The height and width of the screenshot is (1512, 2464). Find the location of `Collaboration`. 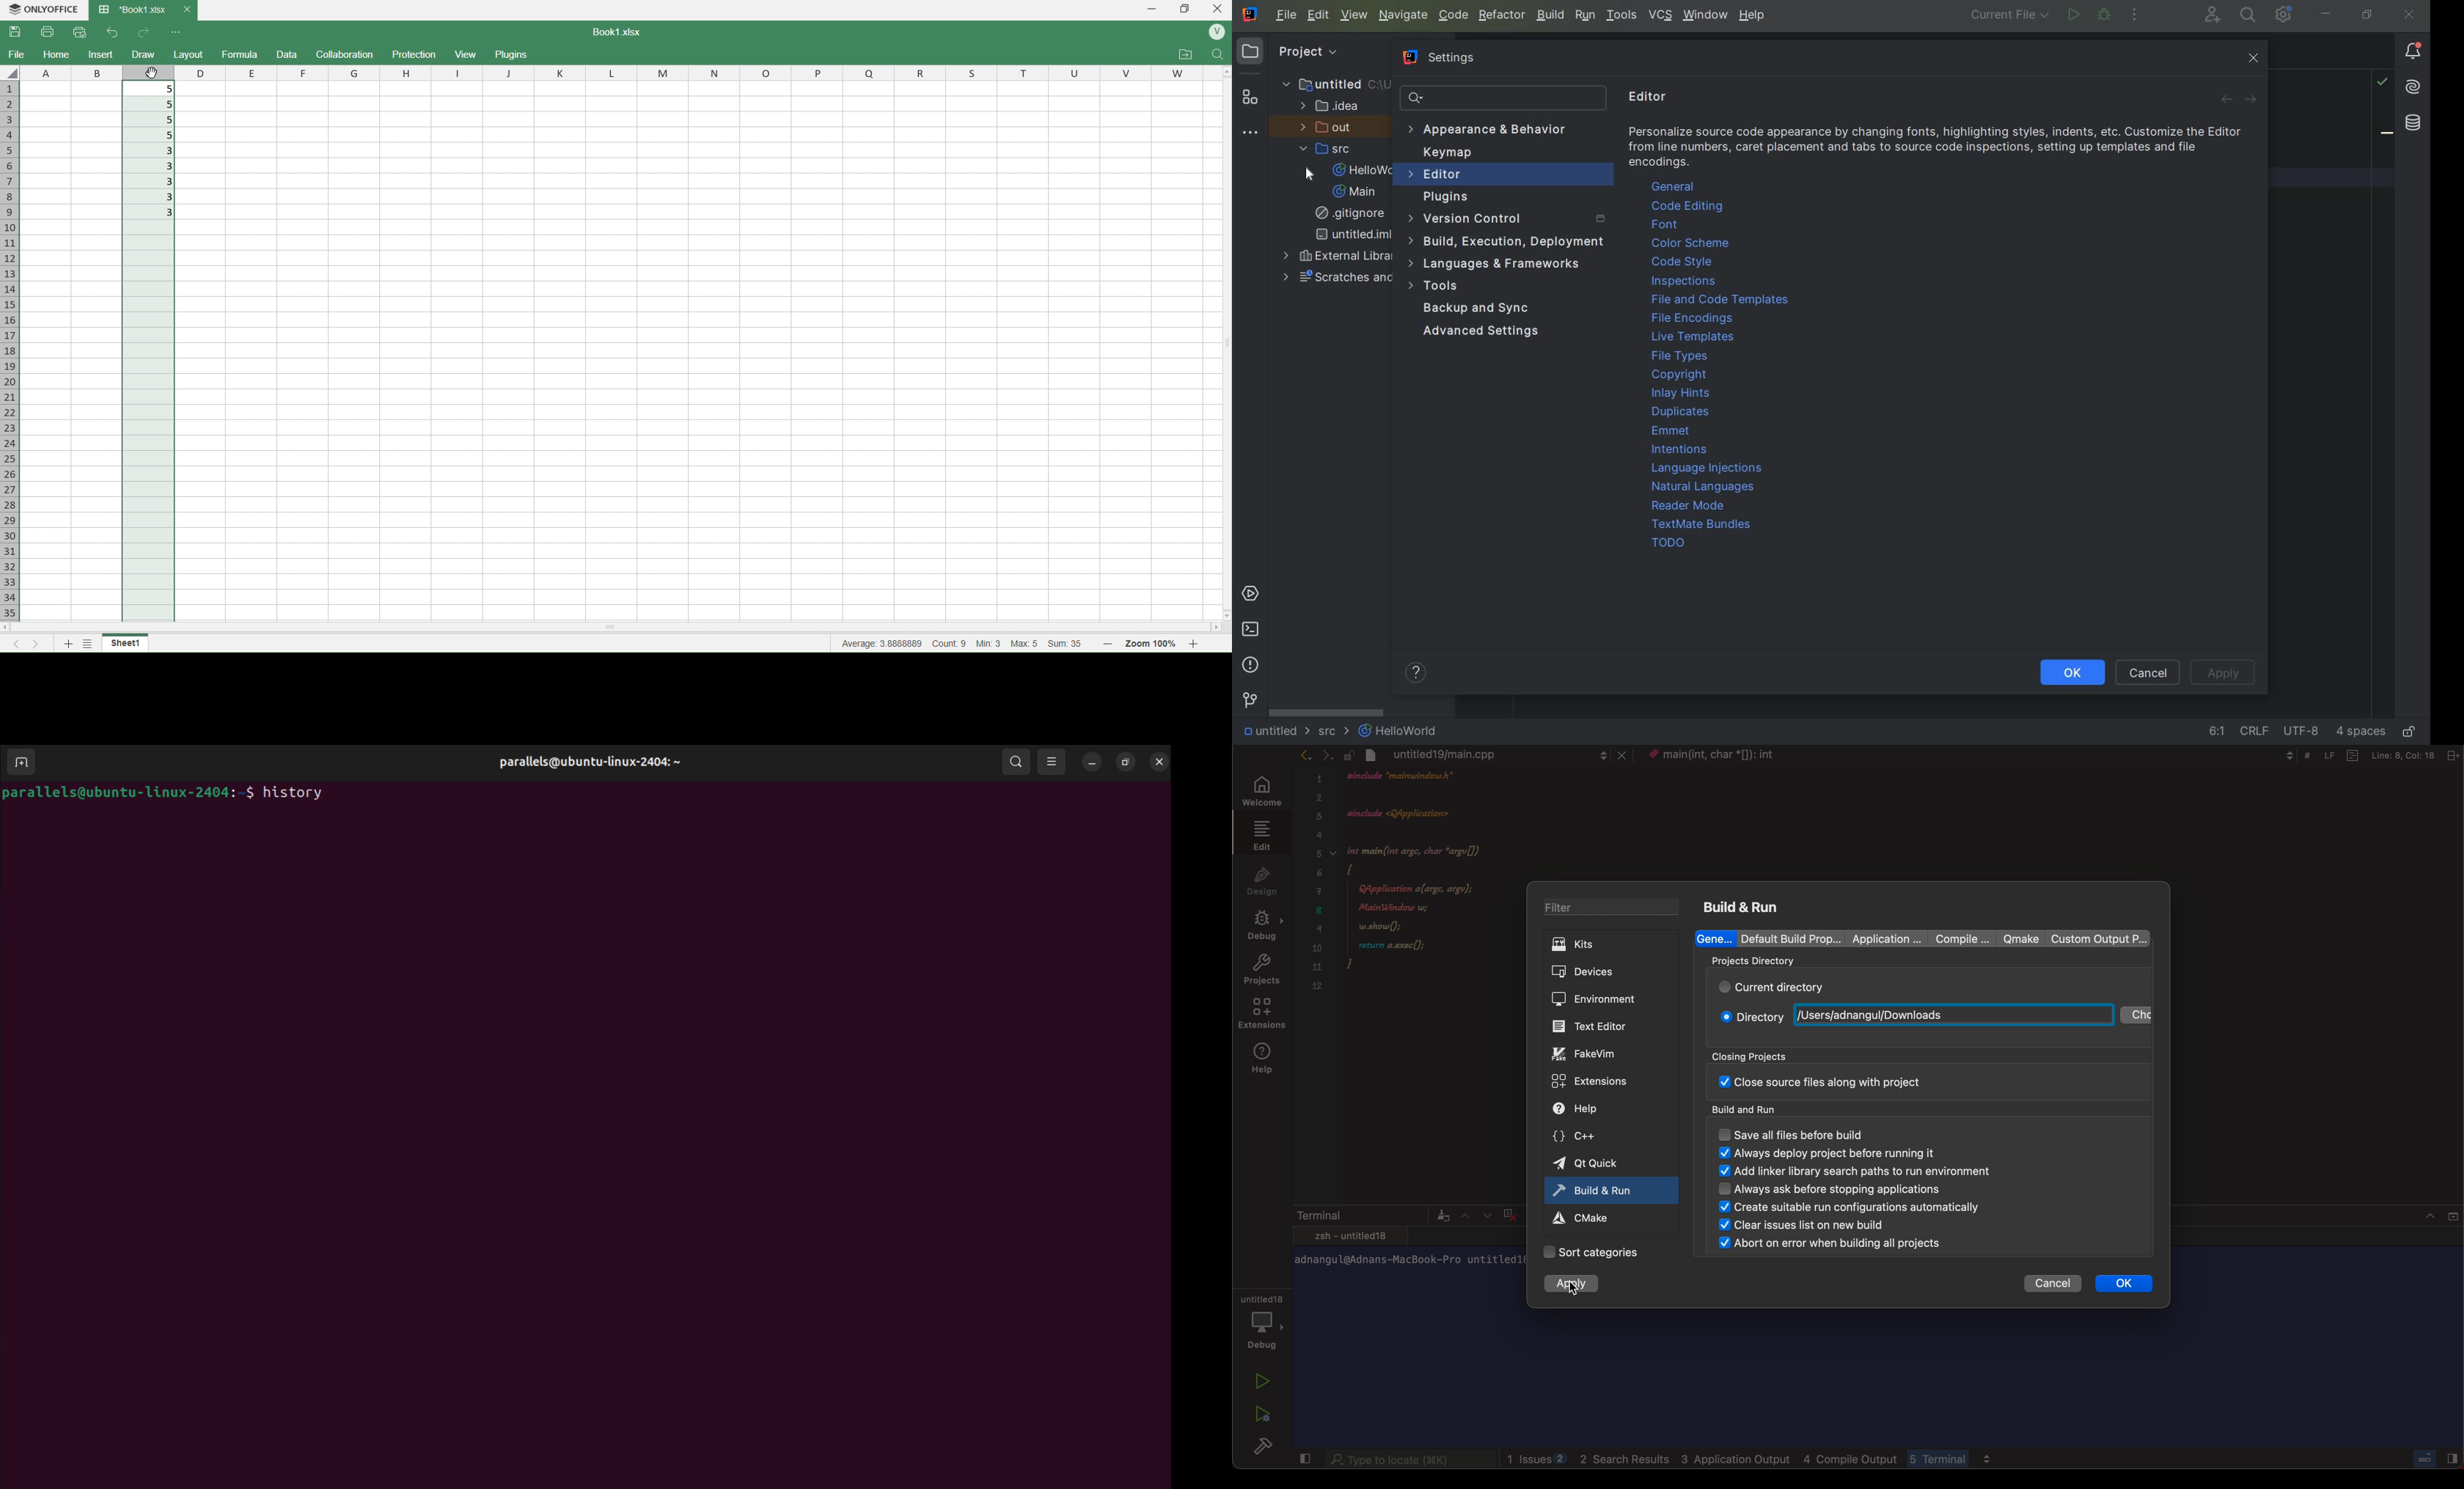

Collaboration is located at coordinates (345, 54).